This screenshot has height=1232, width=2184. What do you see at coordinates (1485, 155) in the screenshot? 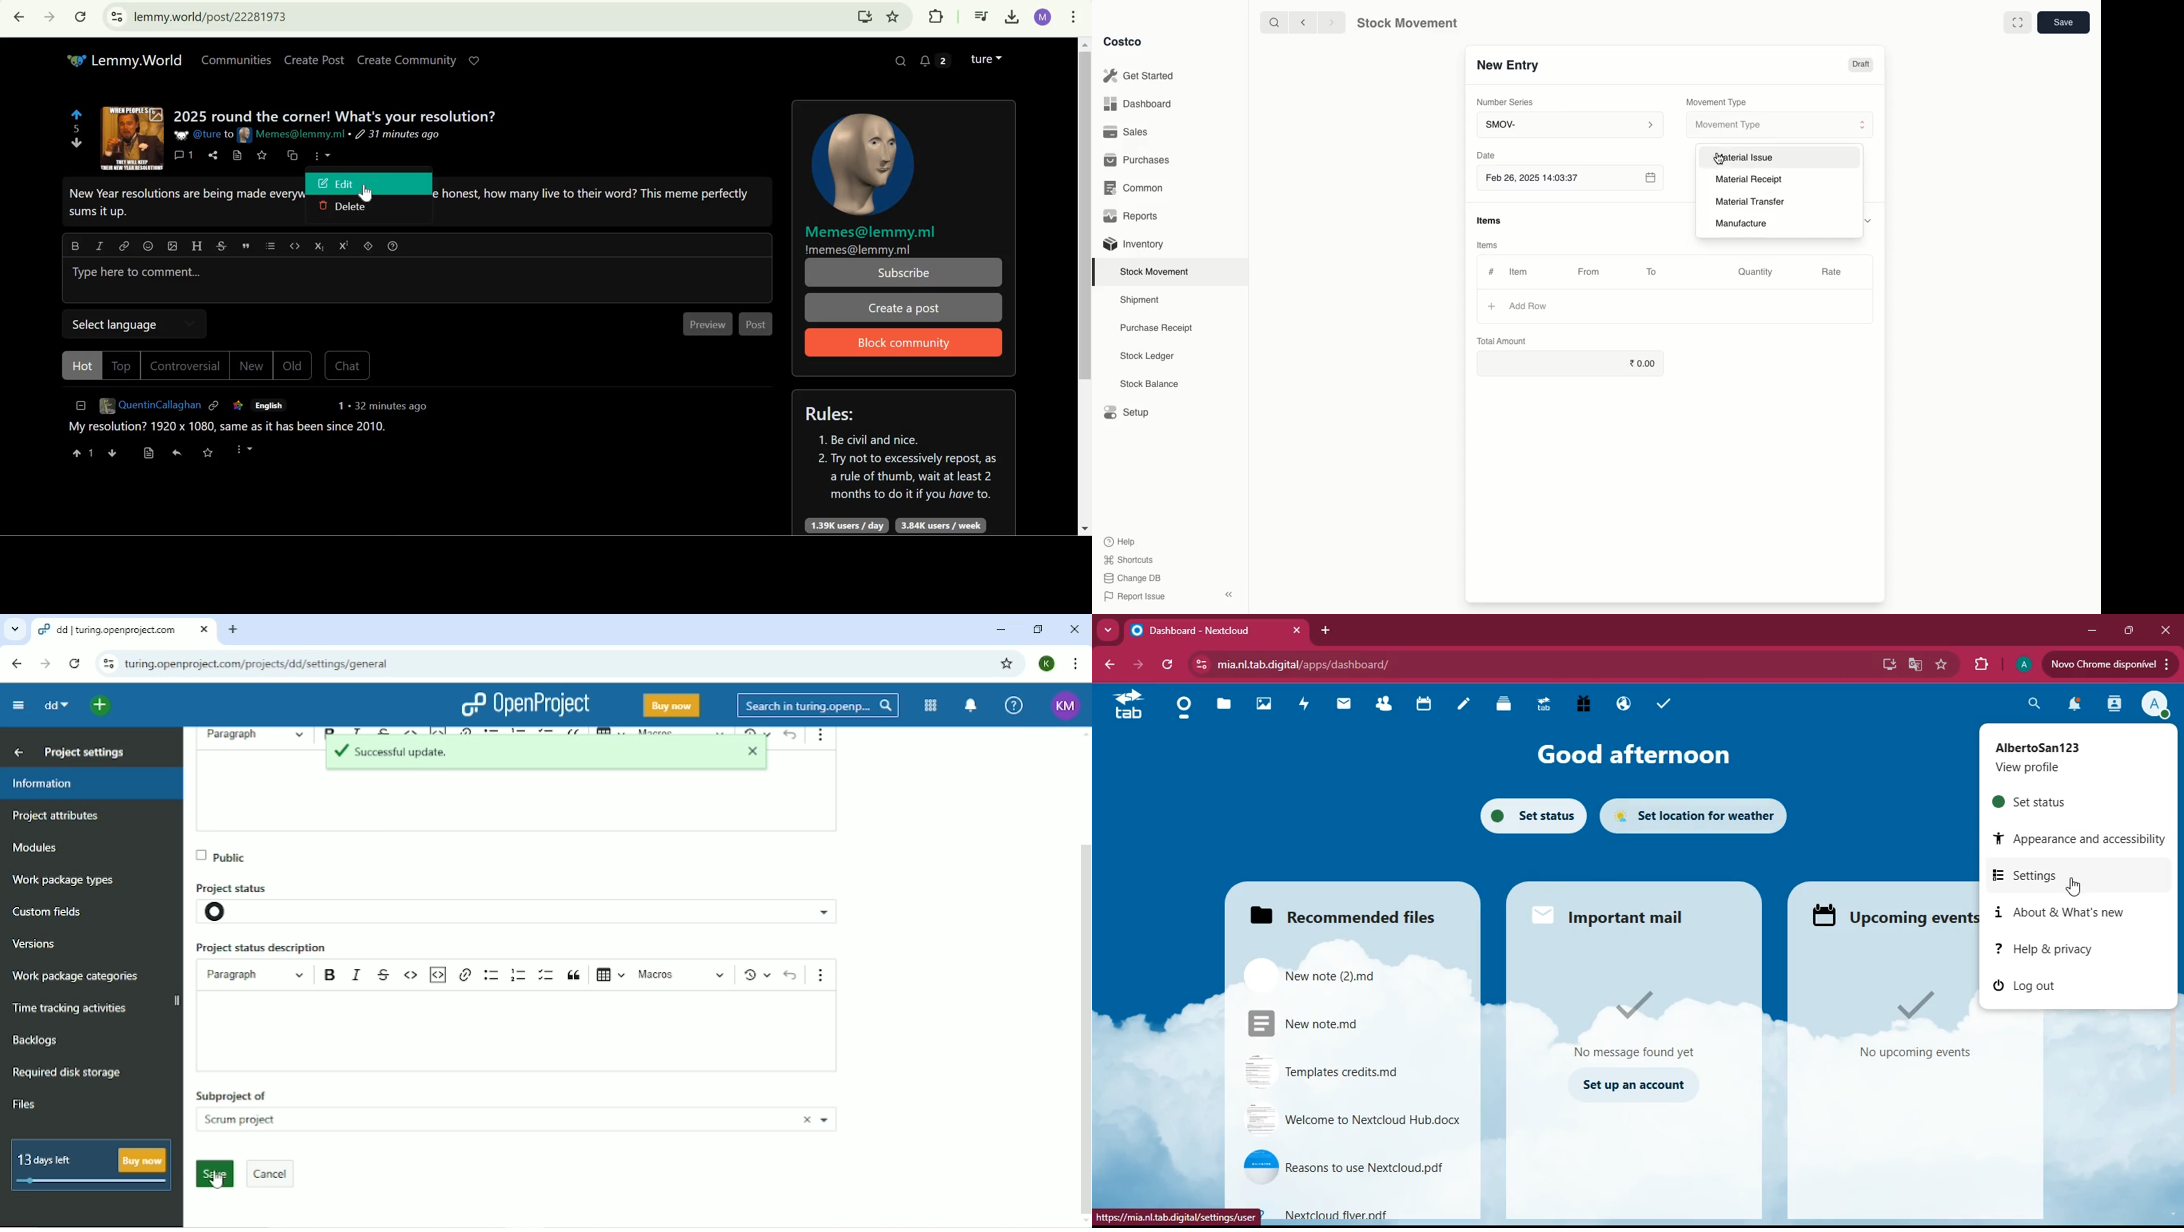
I see `Date` at bounding box center [1485, 155].